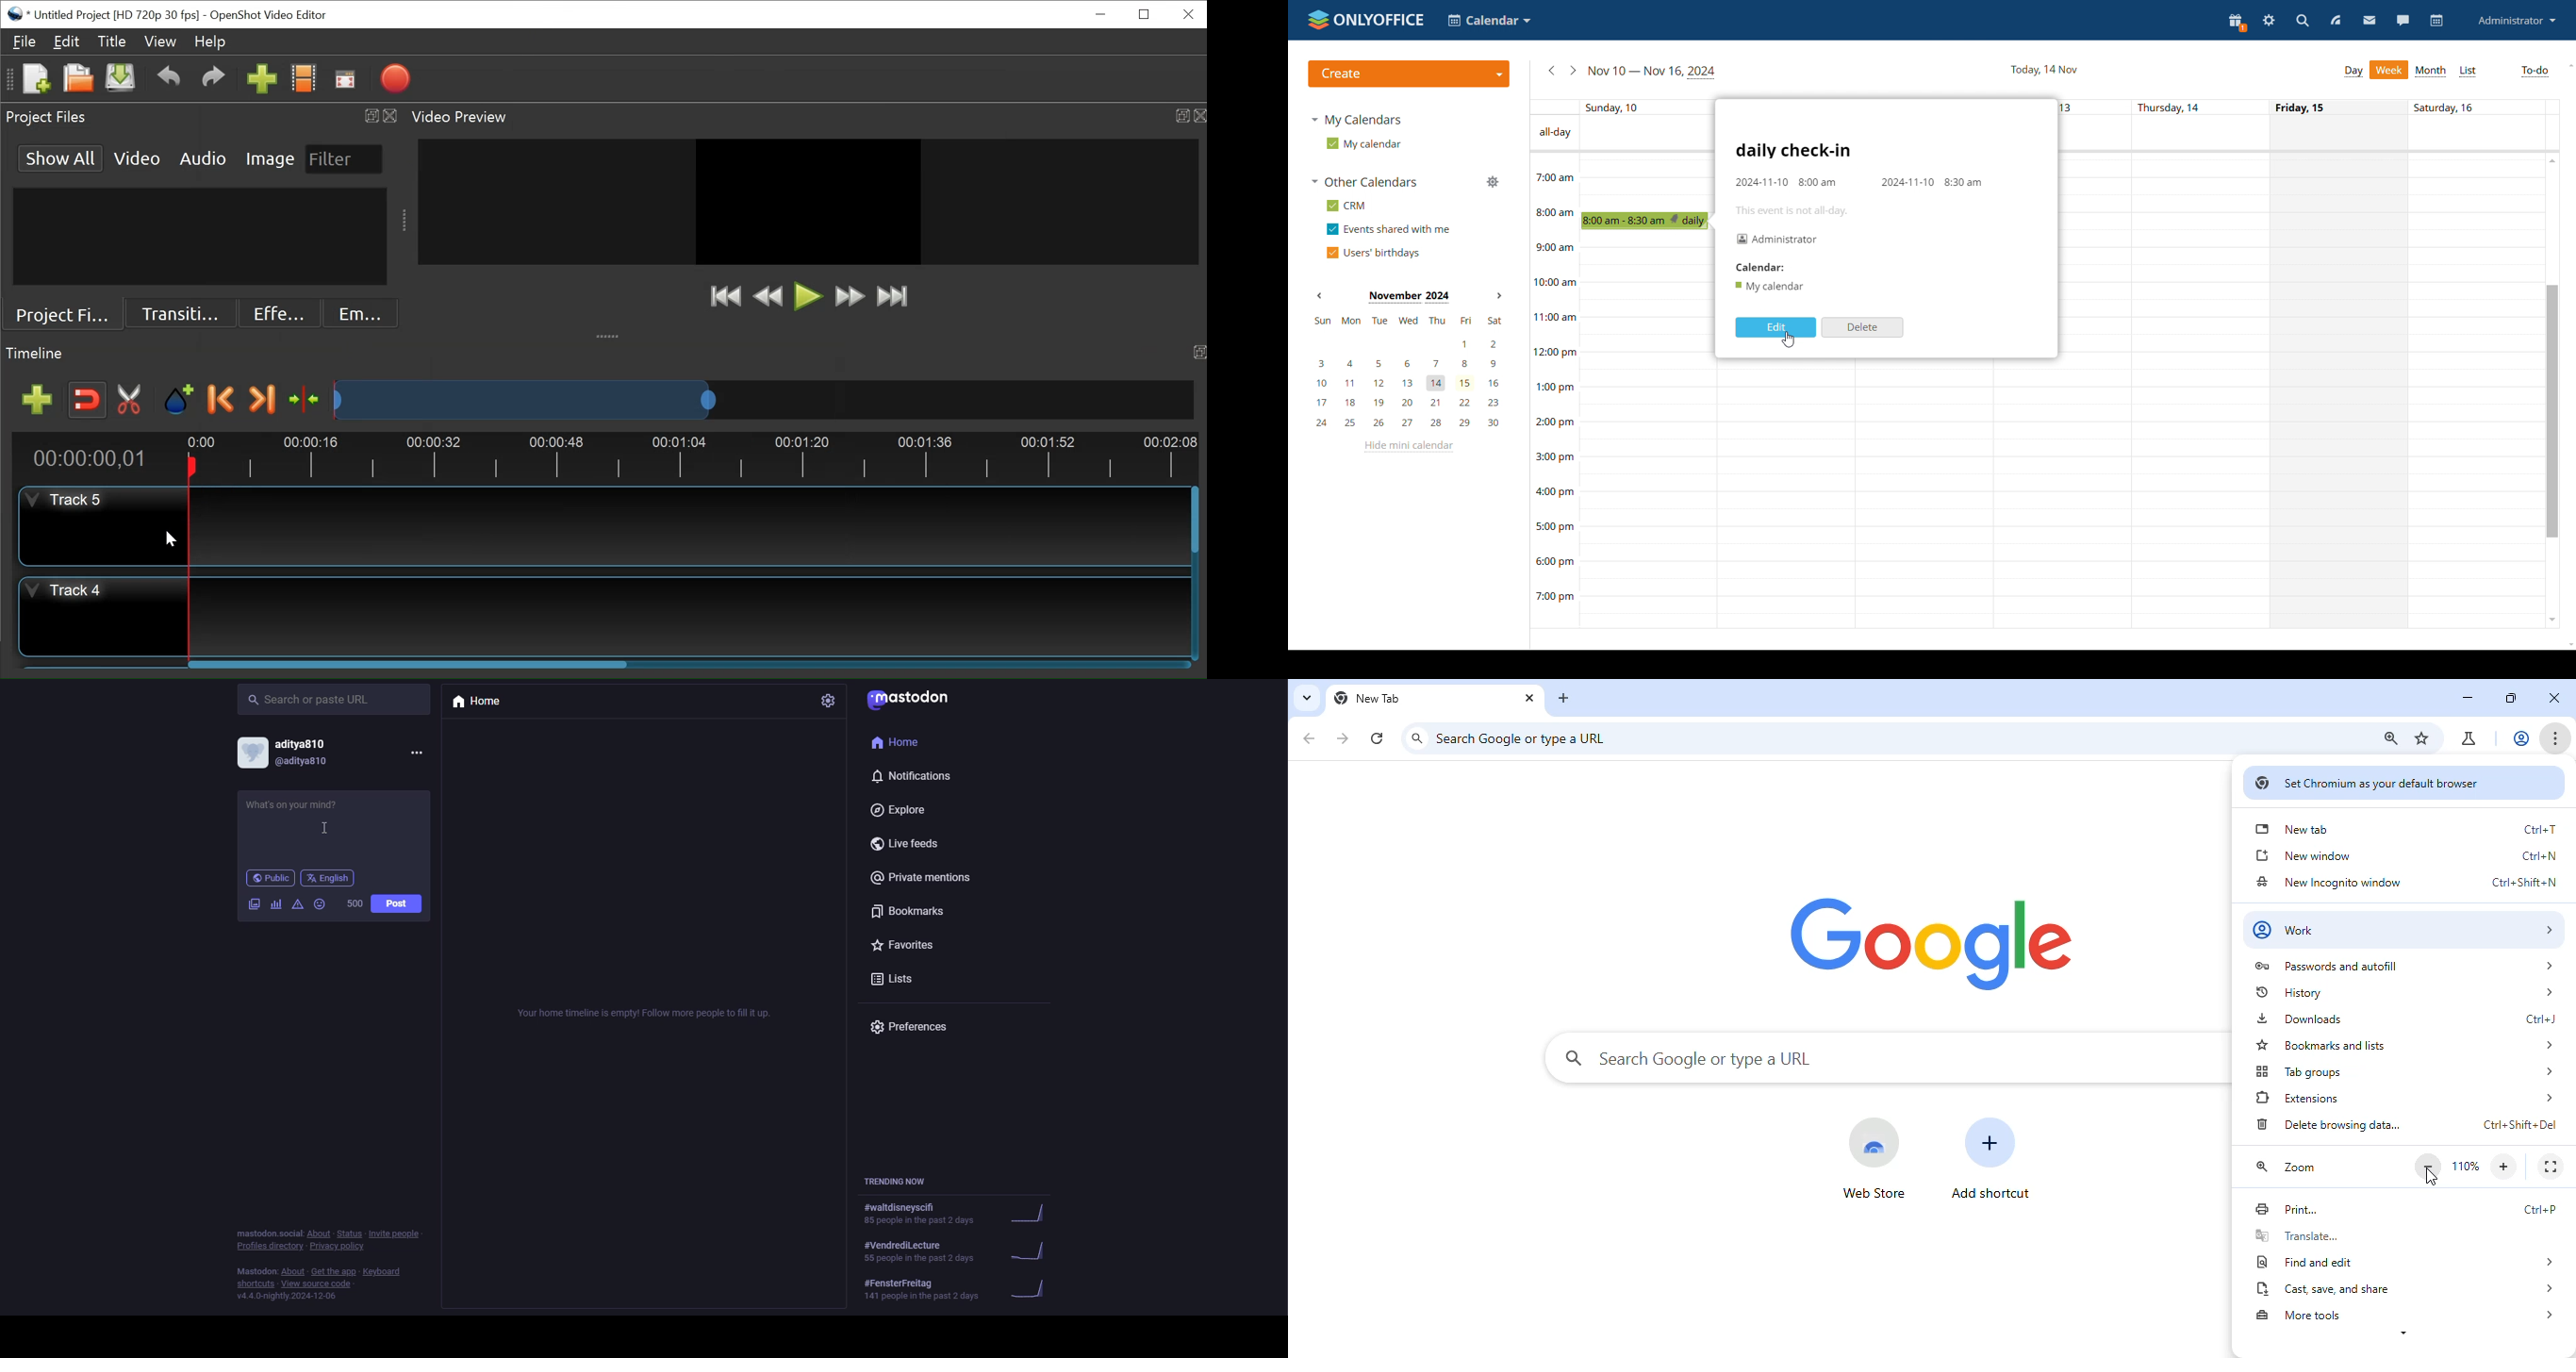 The height and width of the screenshot is (1372, 2576). Describe the element at coordinates (962, 1289) in the screenshot. I see `trending now` at that location.